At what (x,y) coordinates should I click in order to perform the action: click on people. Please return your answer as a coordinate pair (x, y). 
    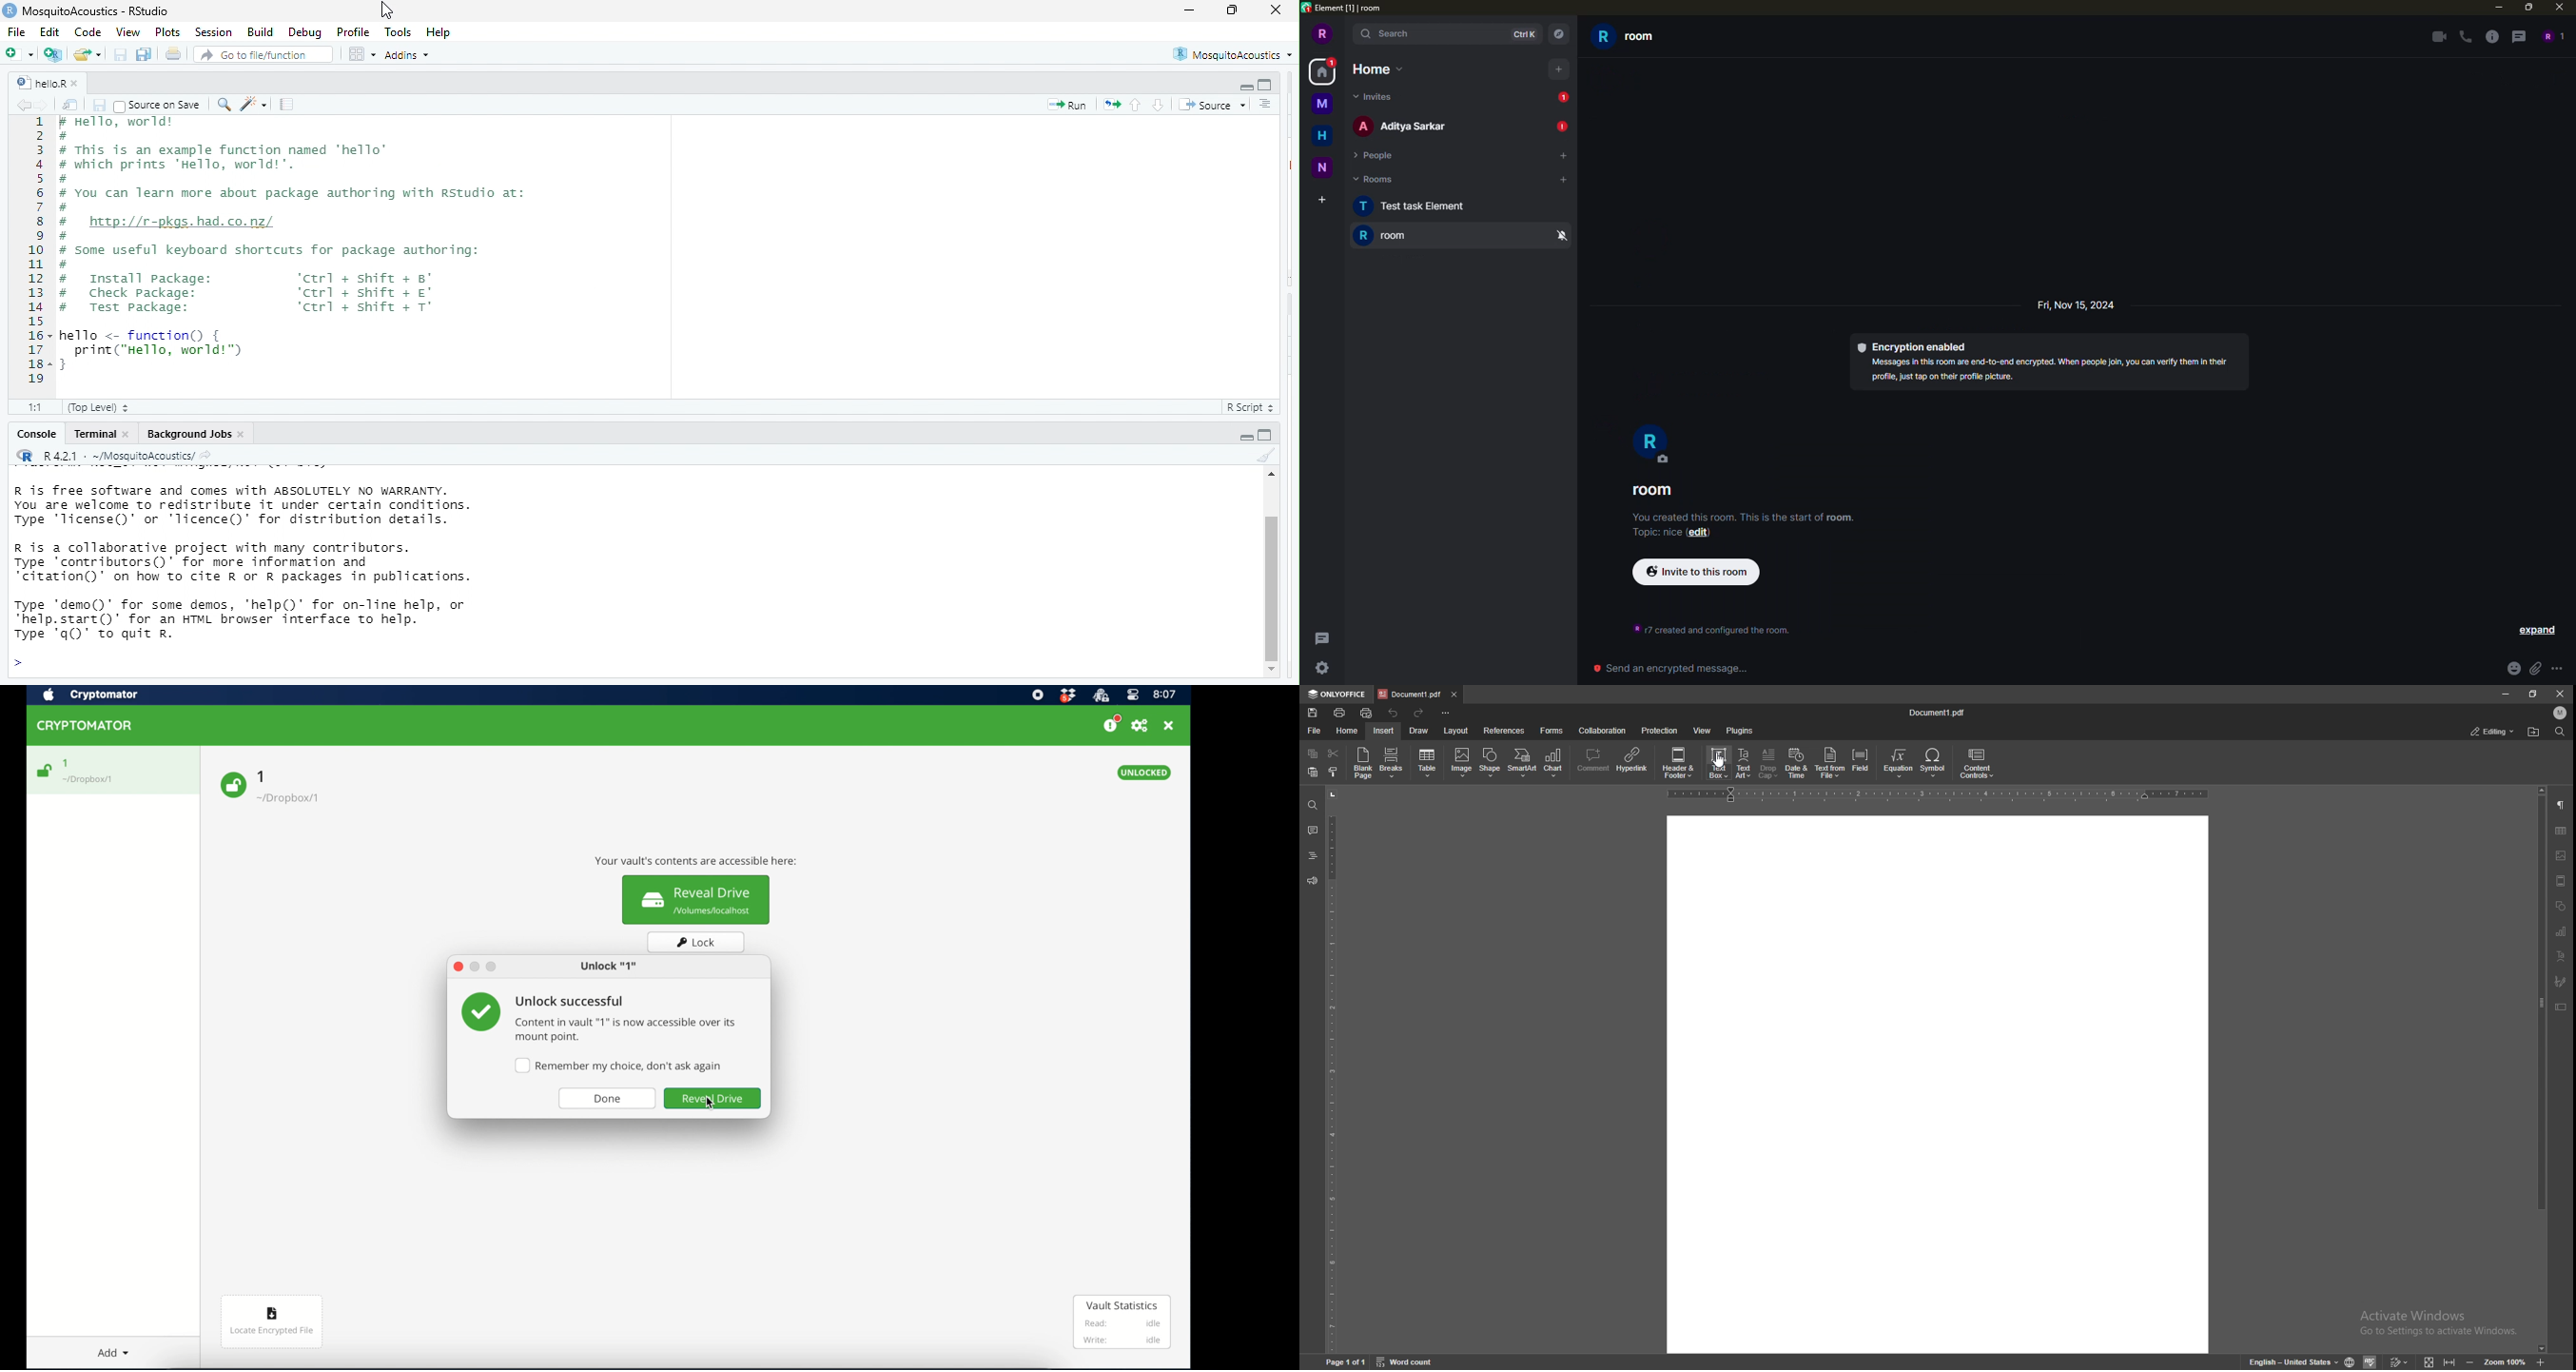
    Looking at the image, I should click on (1377, 155).